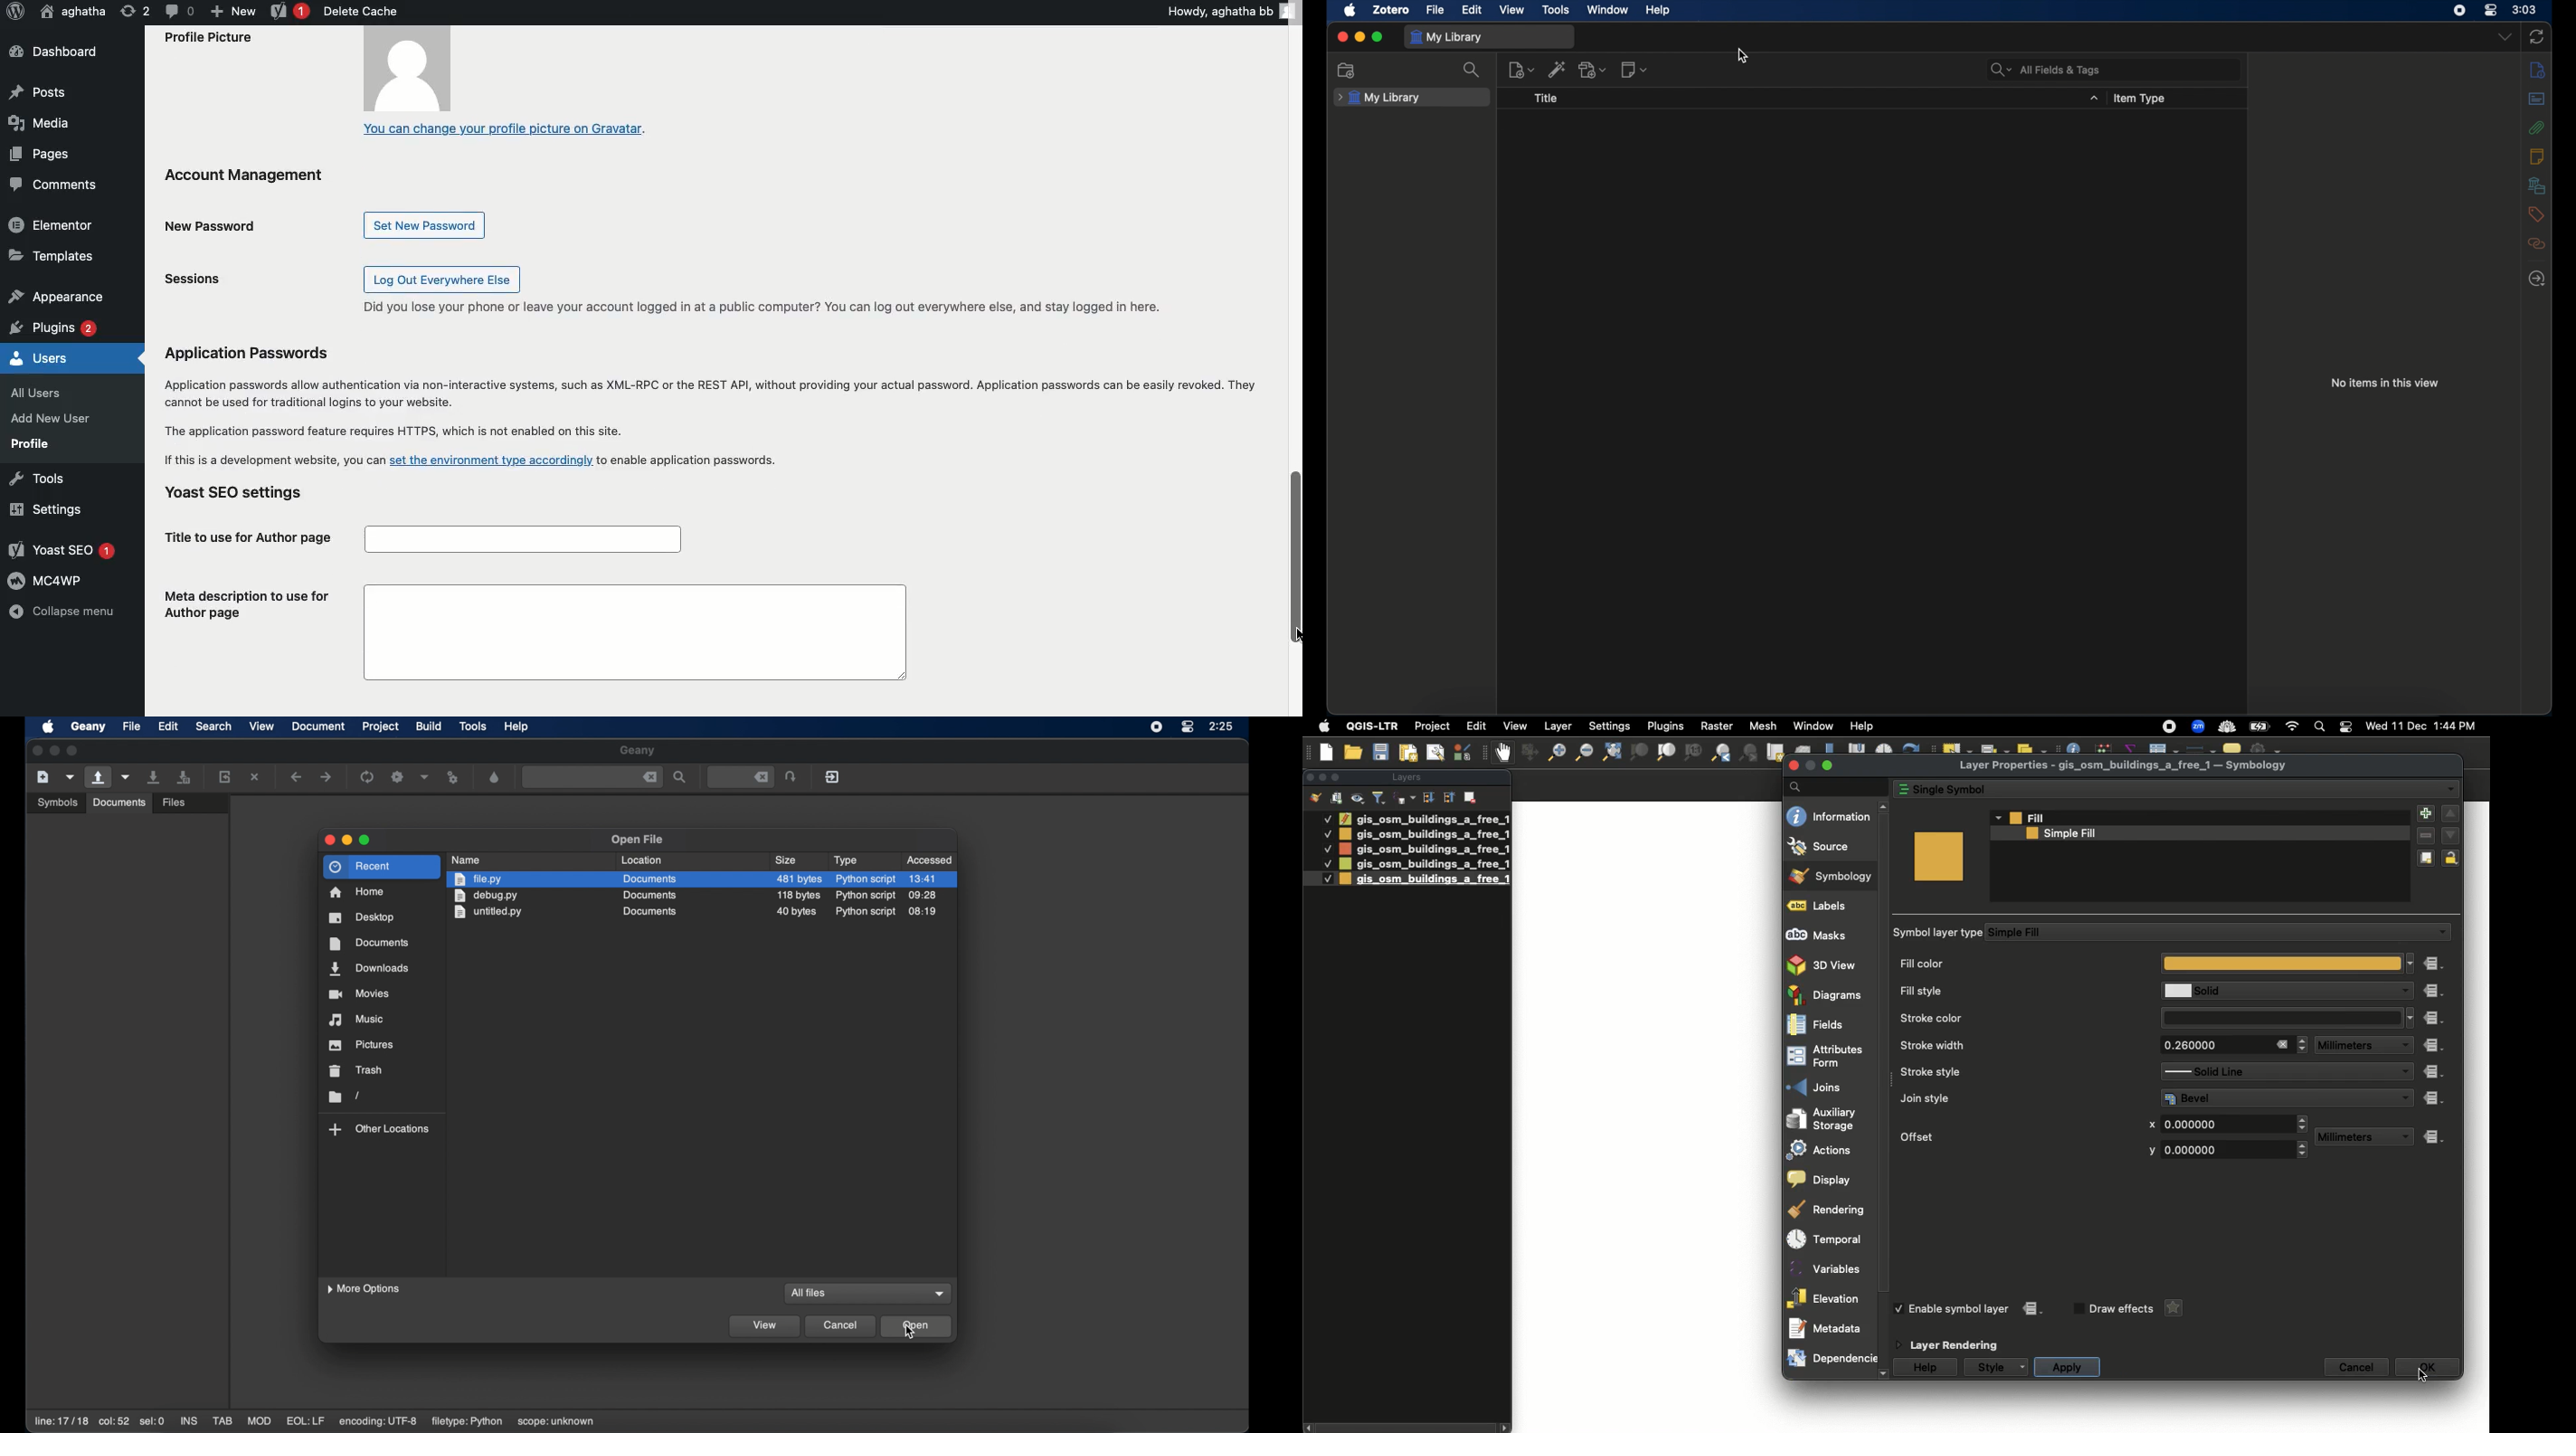 The height and width of the screenshot is (1456, 2576). Describe the element at coordinates (1327, 849) in the screenshot. I see `Checked` at that location.